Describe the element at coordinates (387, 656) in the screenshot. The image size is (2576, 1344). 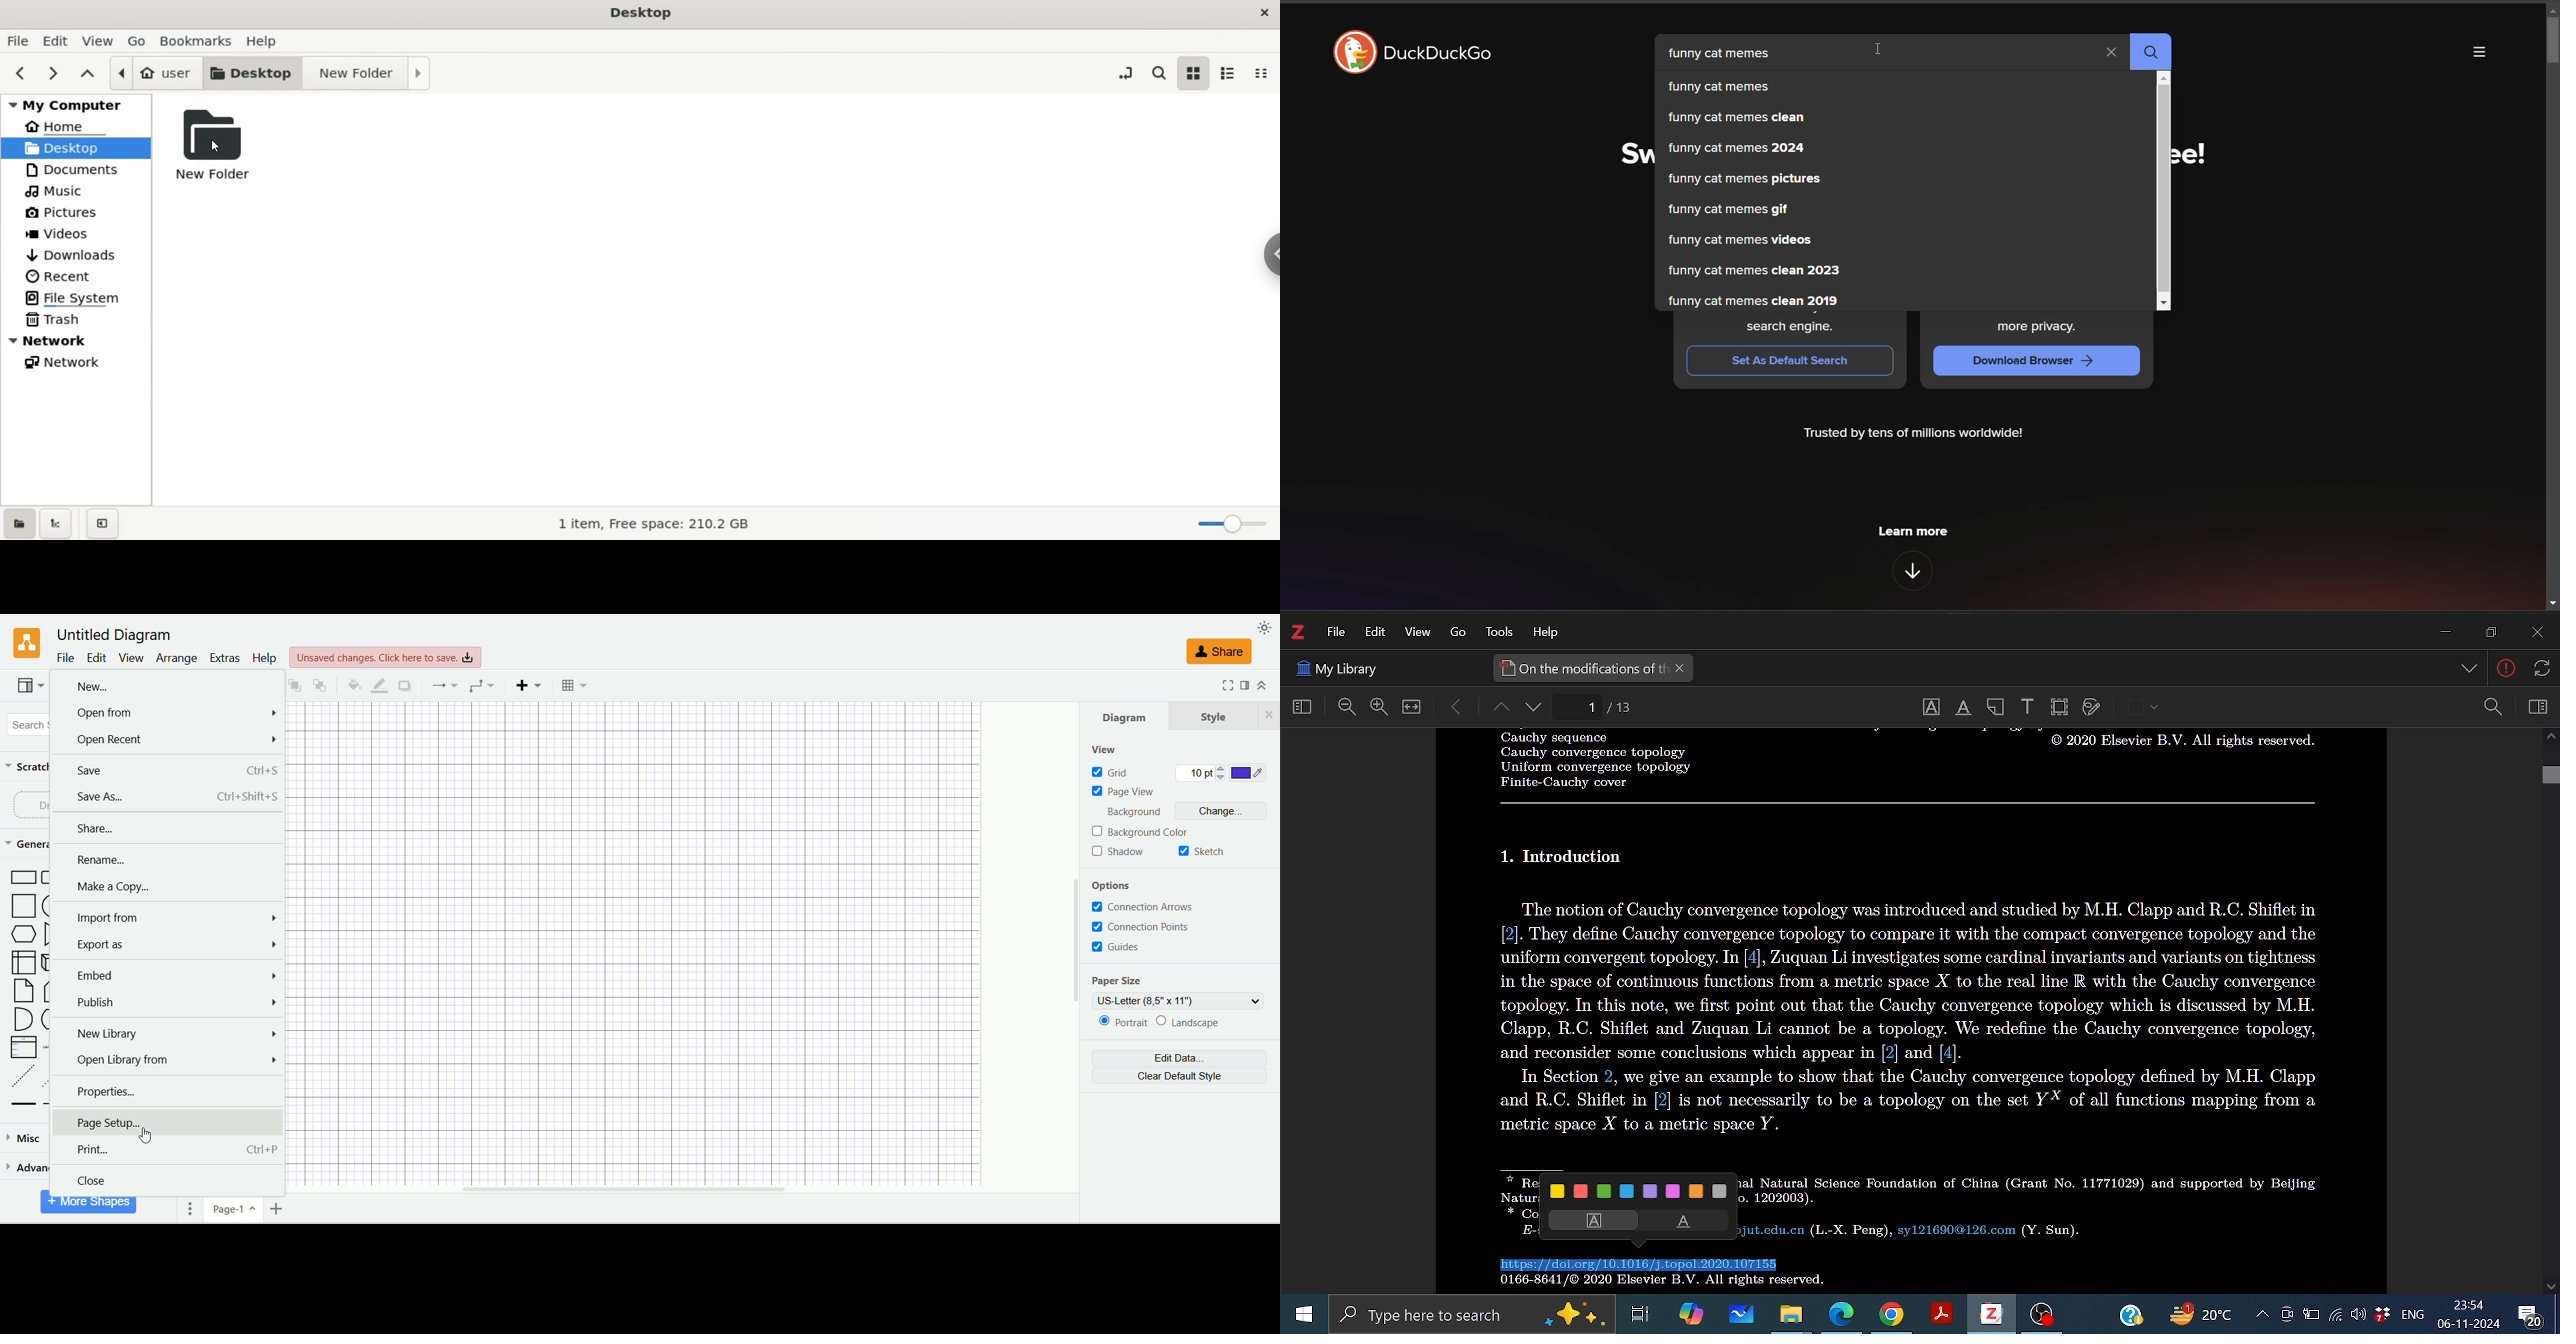
I see `click here to save` at that location.